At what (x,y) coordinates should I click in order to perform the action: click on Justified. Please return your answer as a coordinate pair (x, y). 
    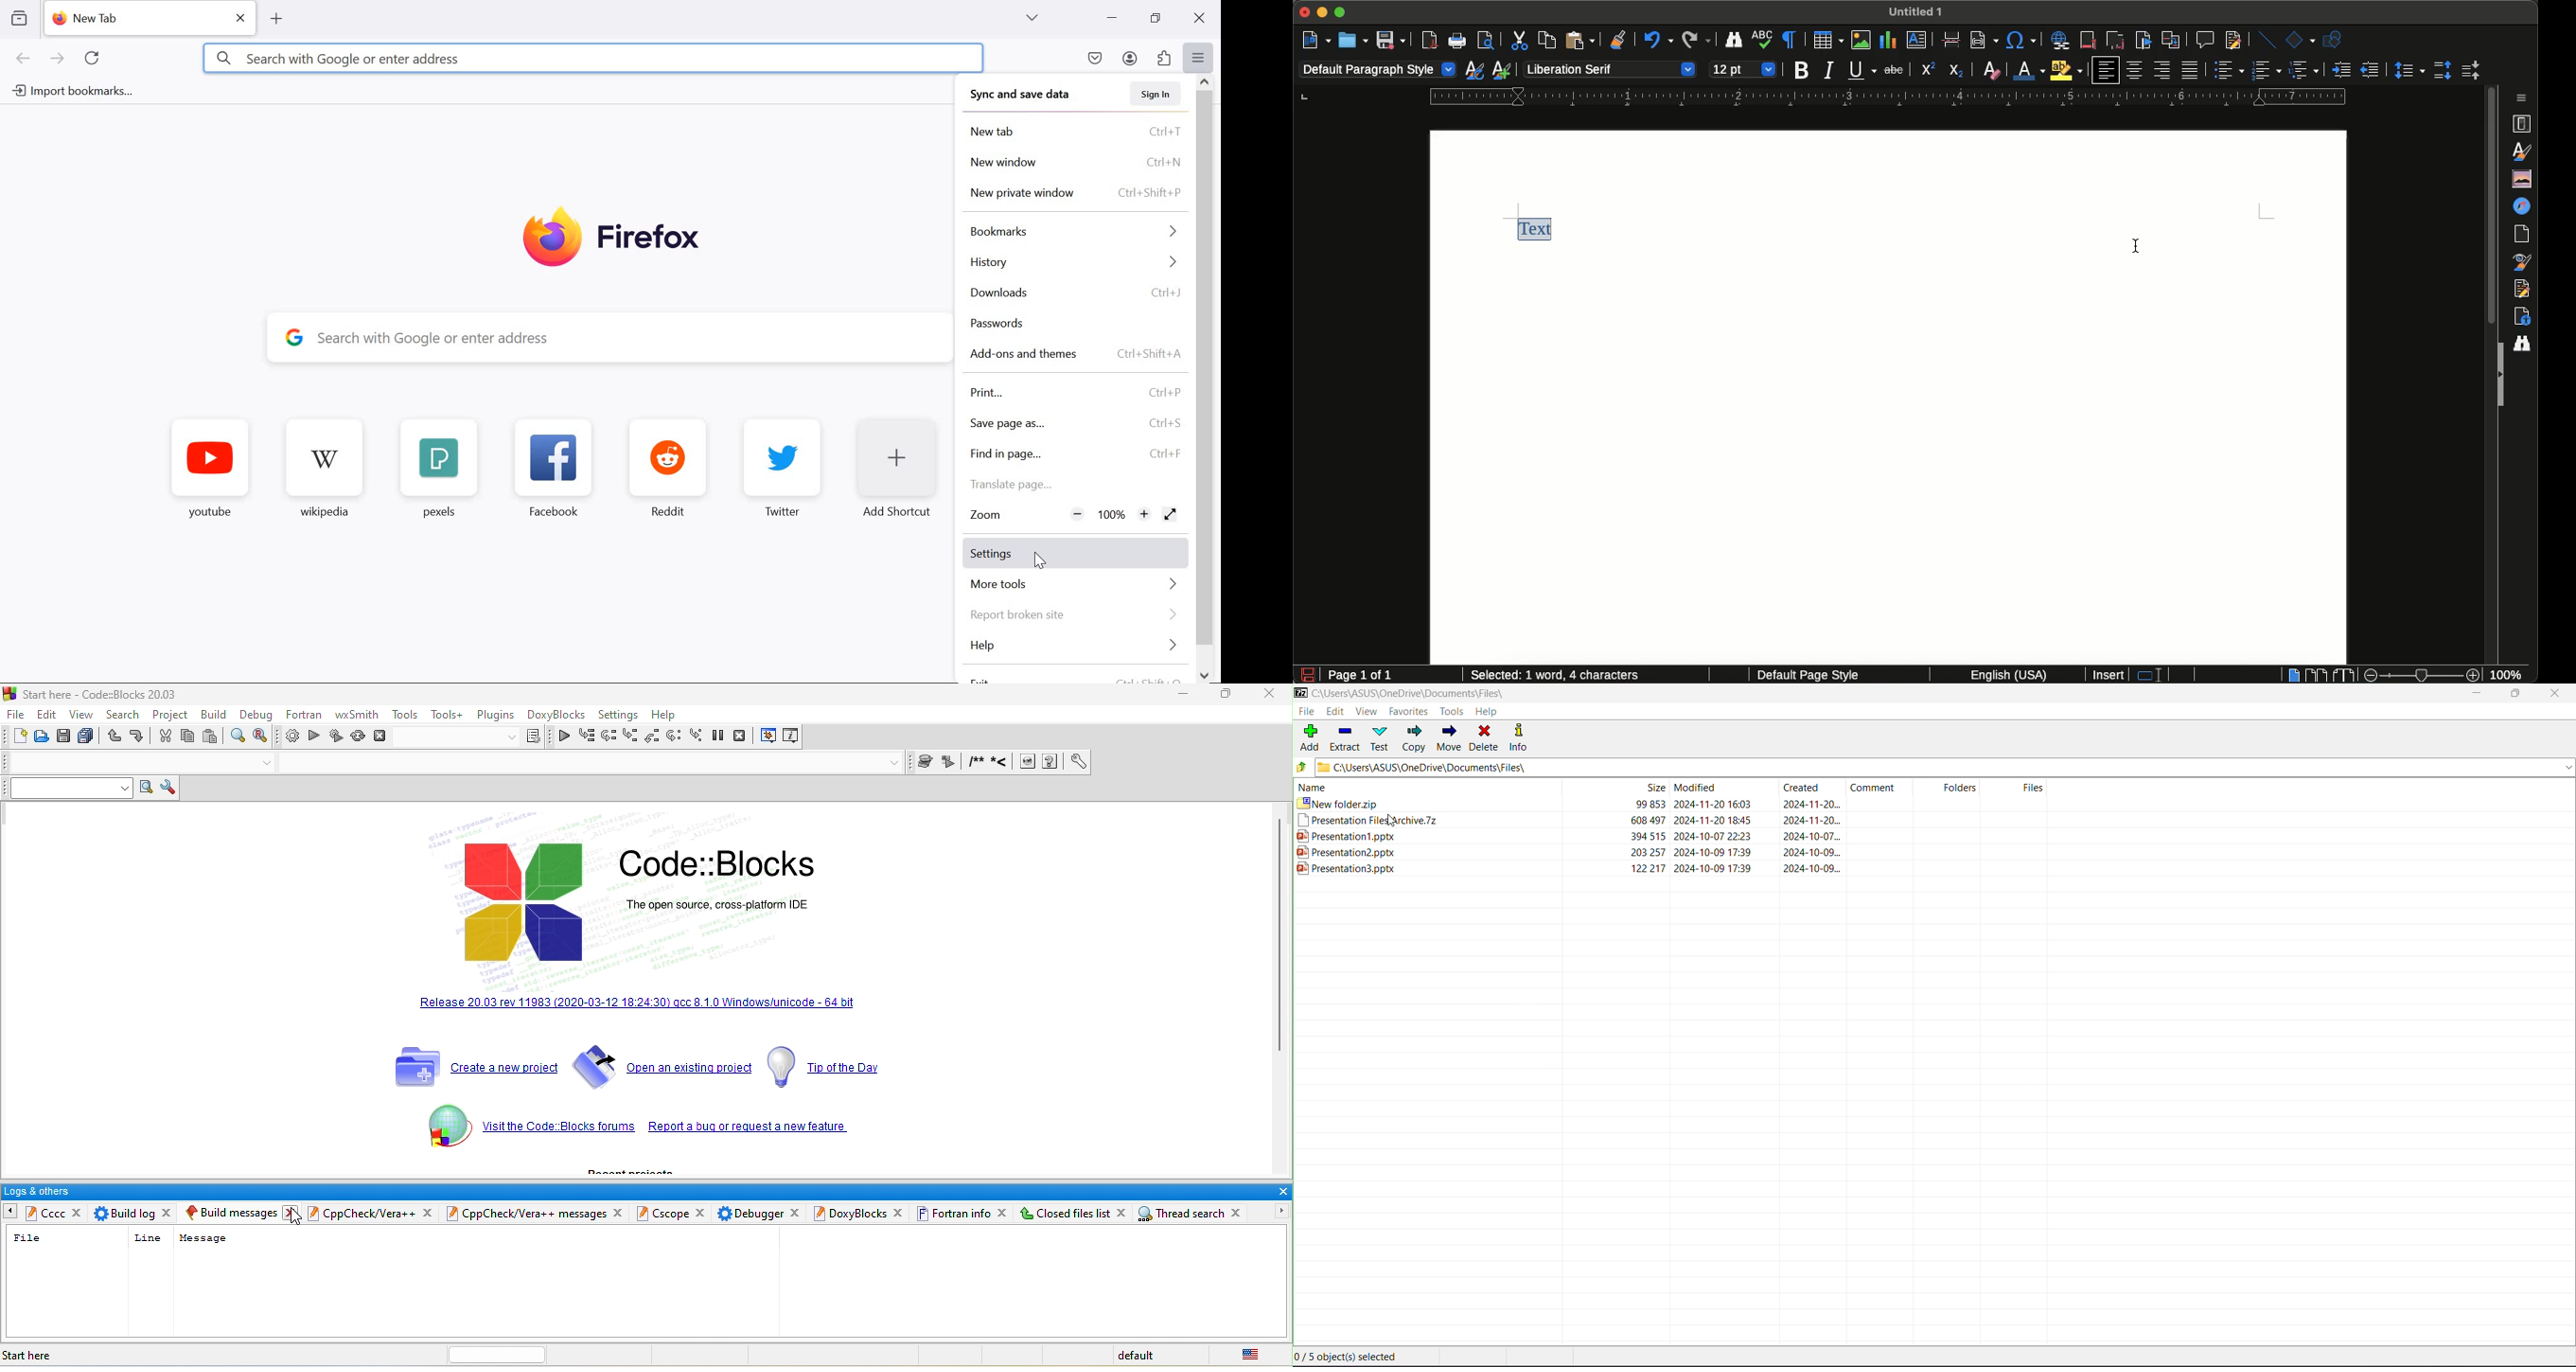
    Looking at the image, I should click on (2191, 70).